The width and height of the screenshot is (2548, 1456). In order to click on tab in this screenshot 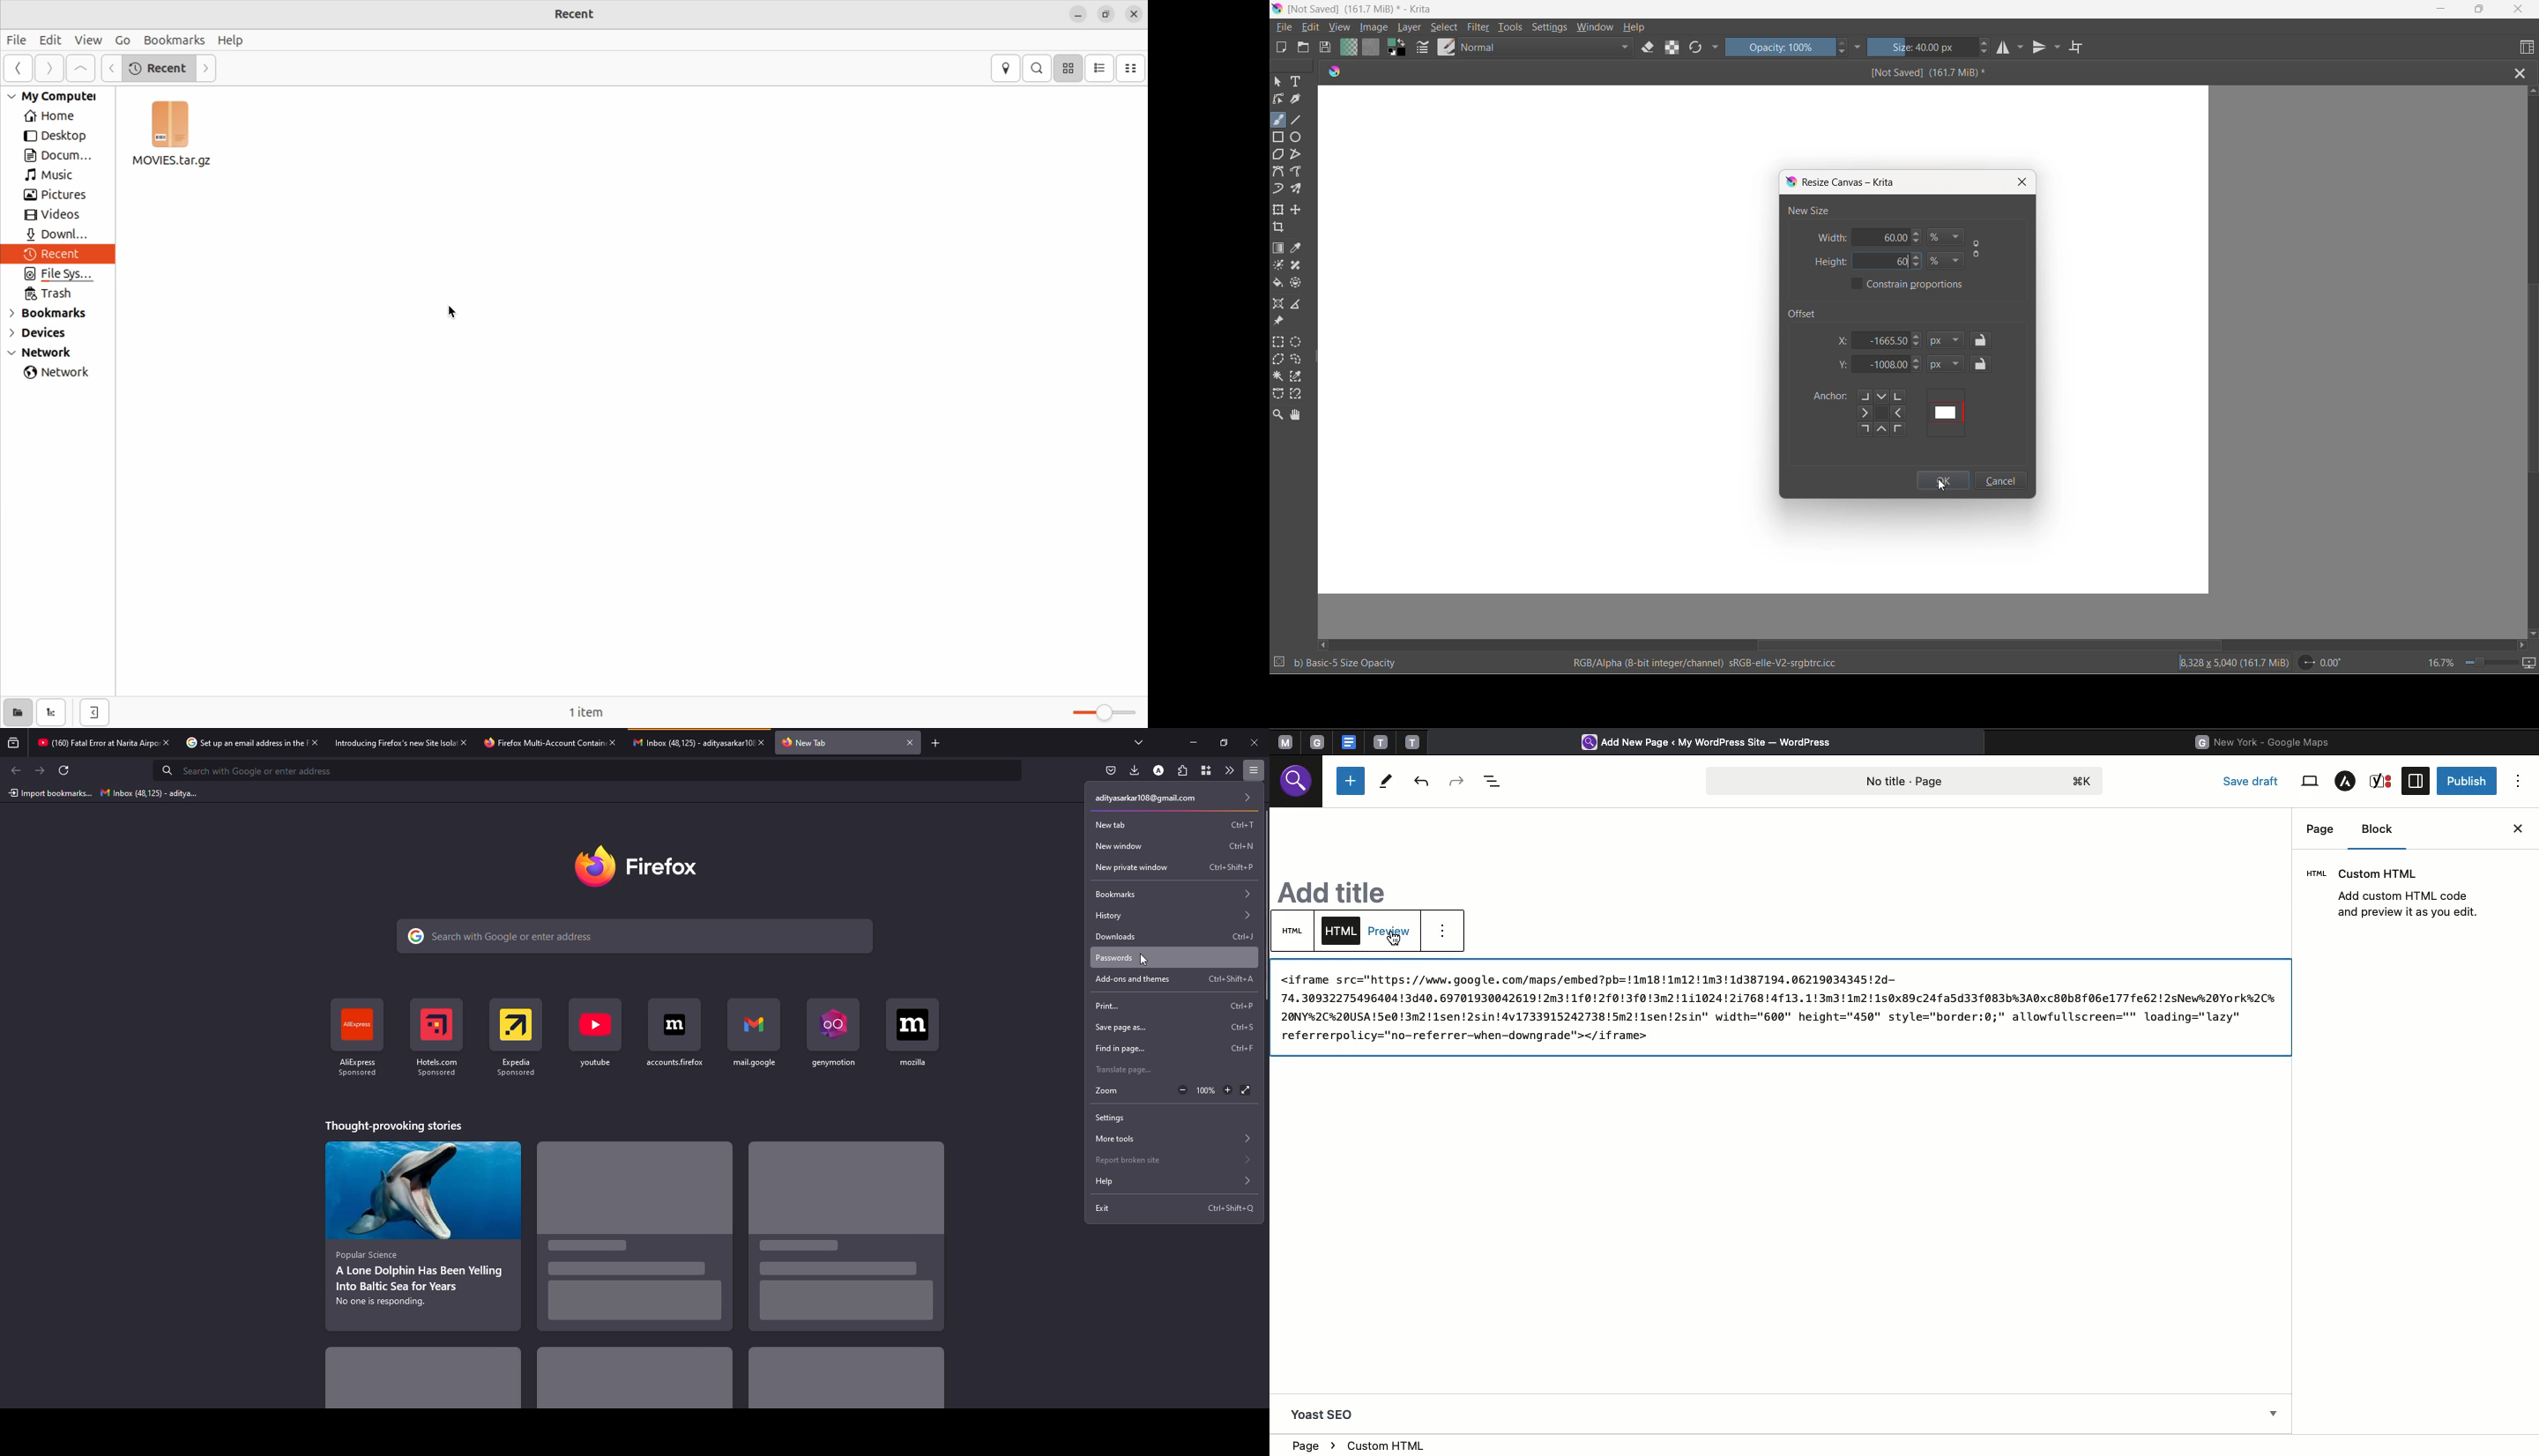, I will do `click(243, 743)`.